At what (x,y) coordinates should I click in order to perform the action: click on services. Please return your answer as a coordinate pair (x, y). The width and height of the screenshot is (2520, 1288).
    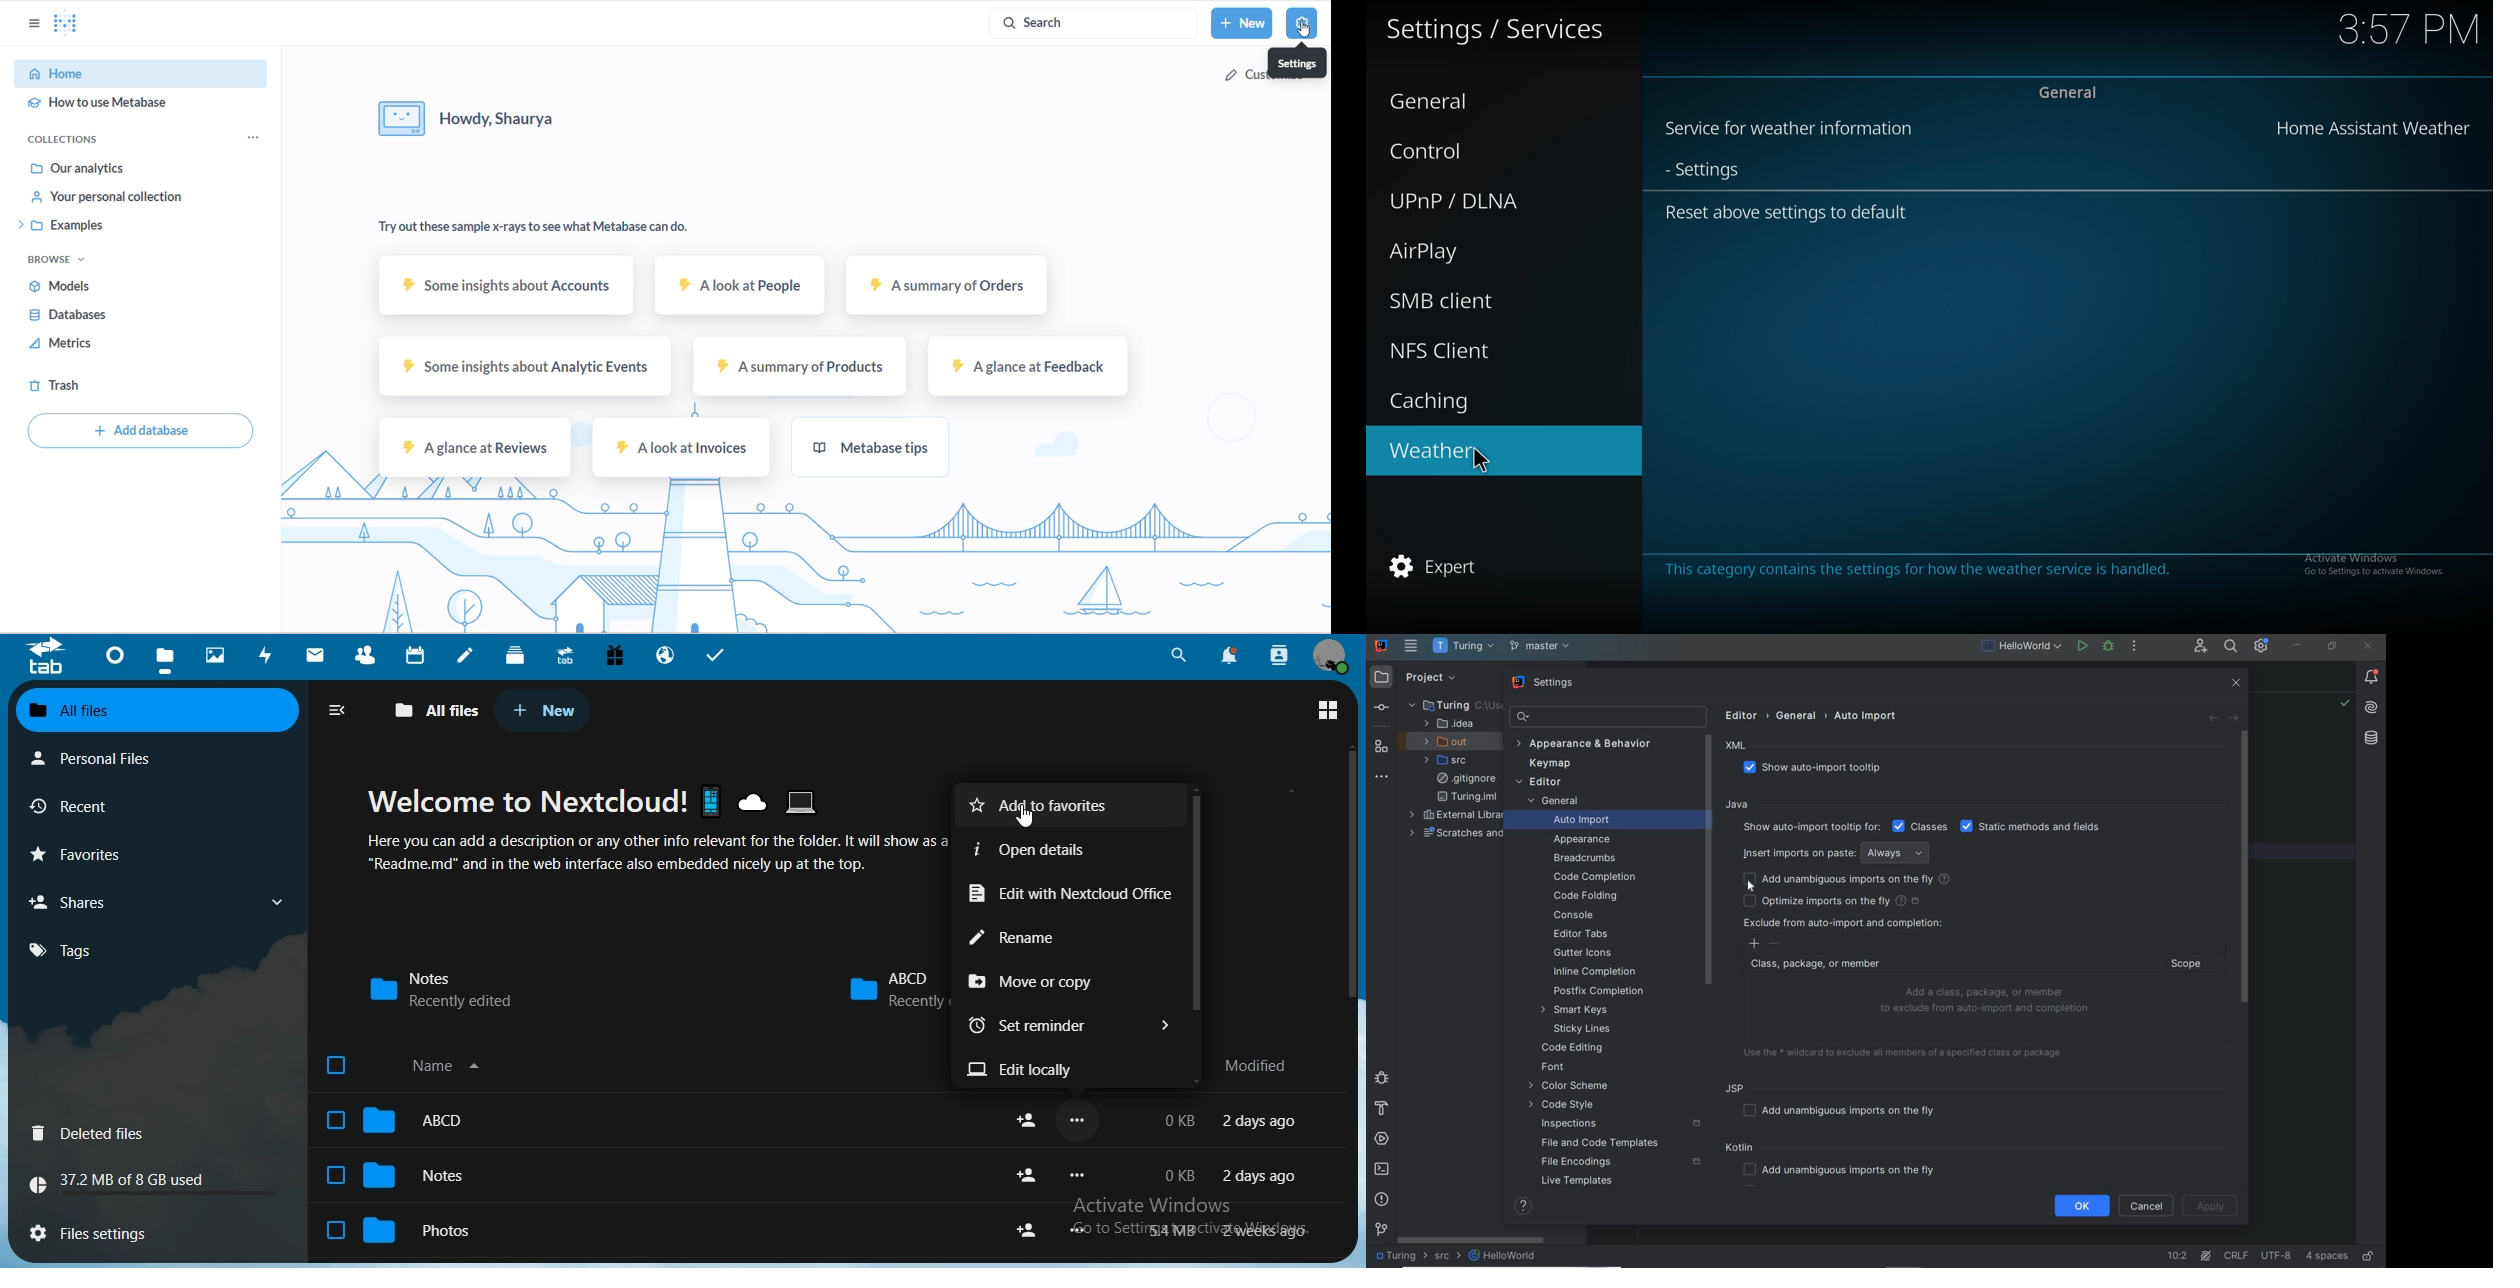
    Looking at the image, I should click on (1497, 27).